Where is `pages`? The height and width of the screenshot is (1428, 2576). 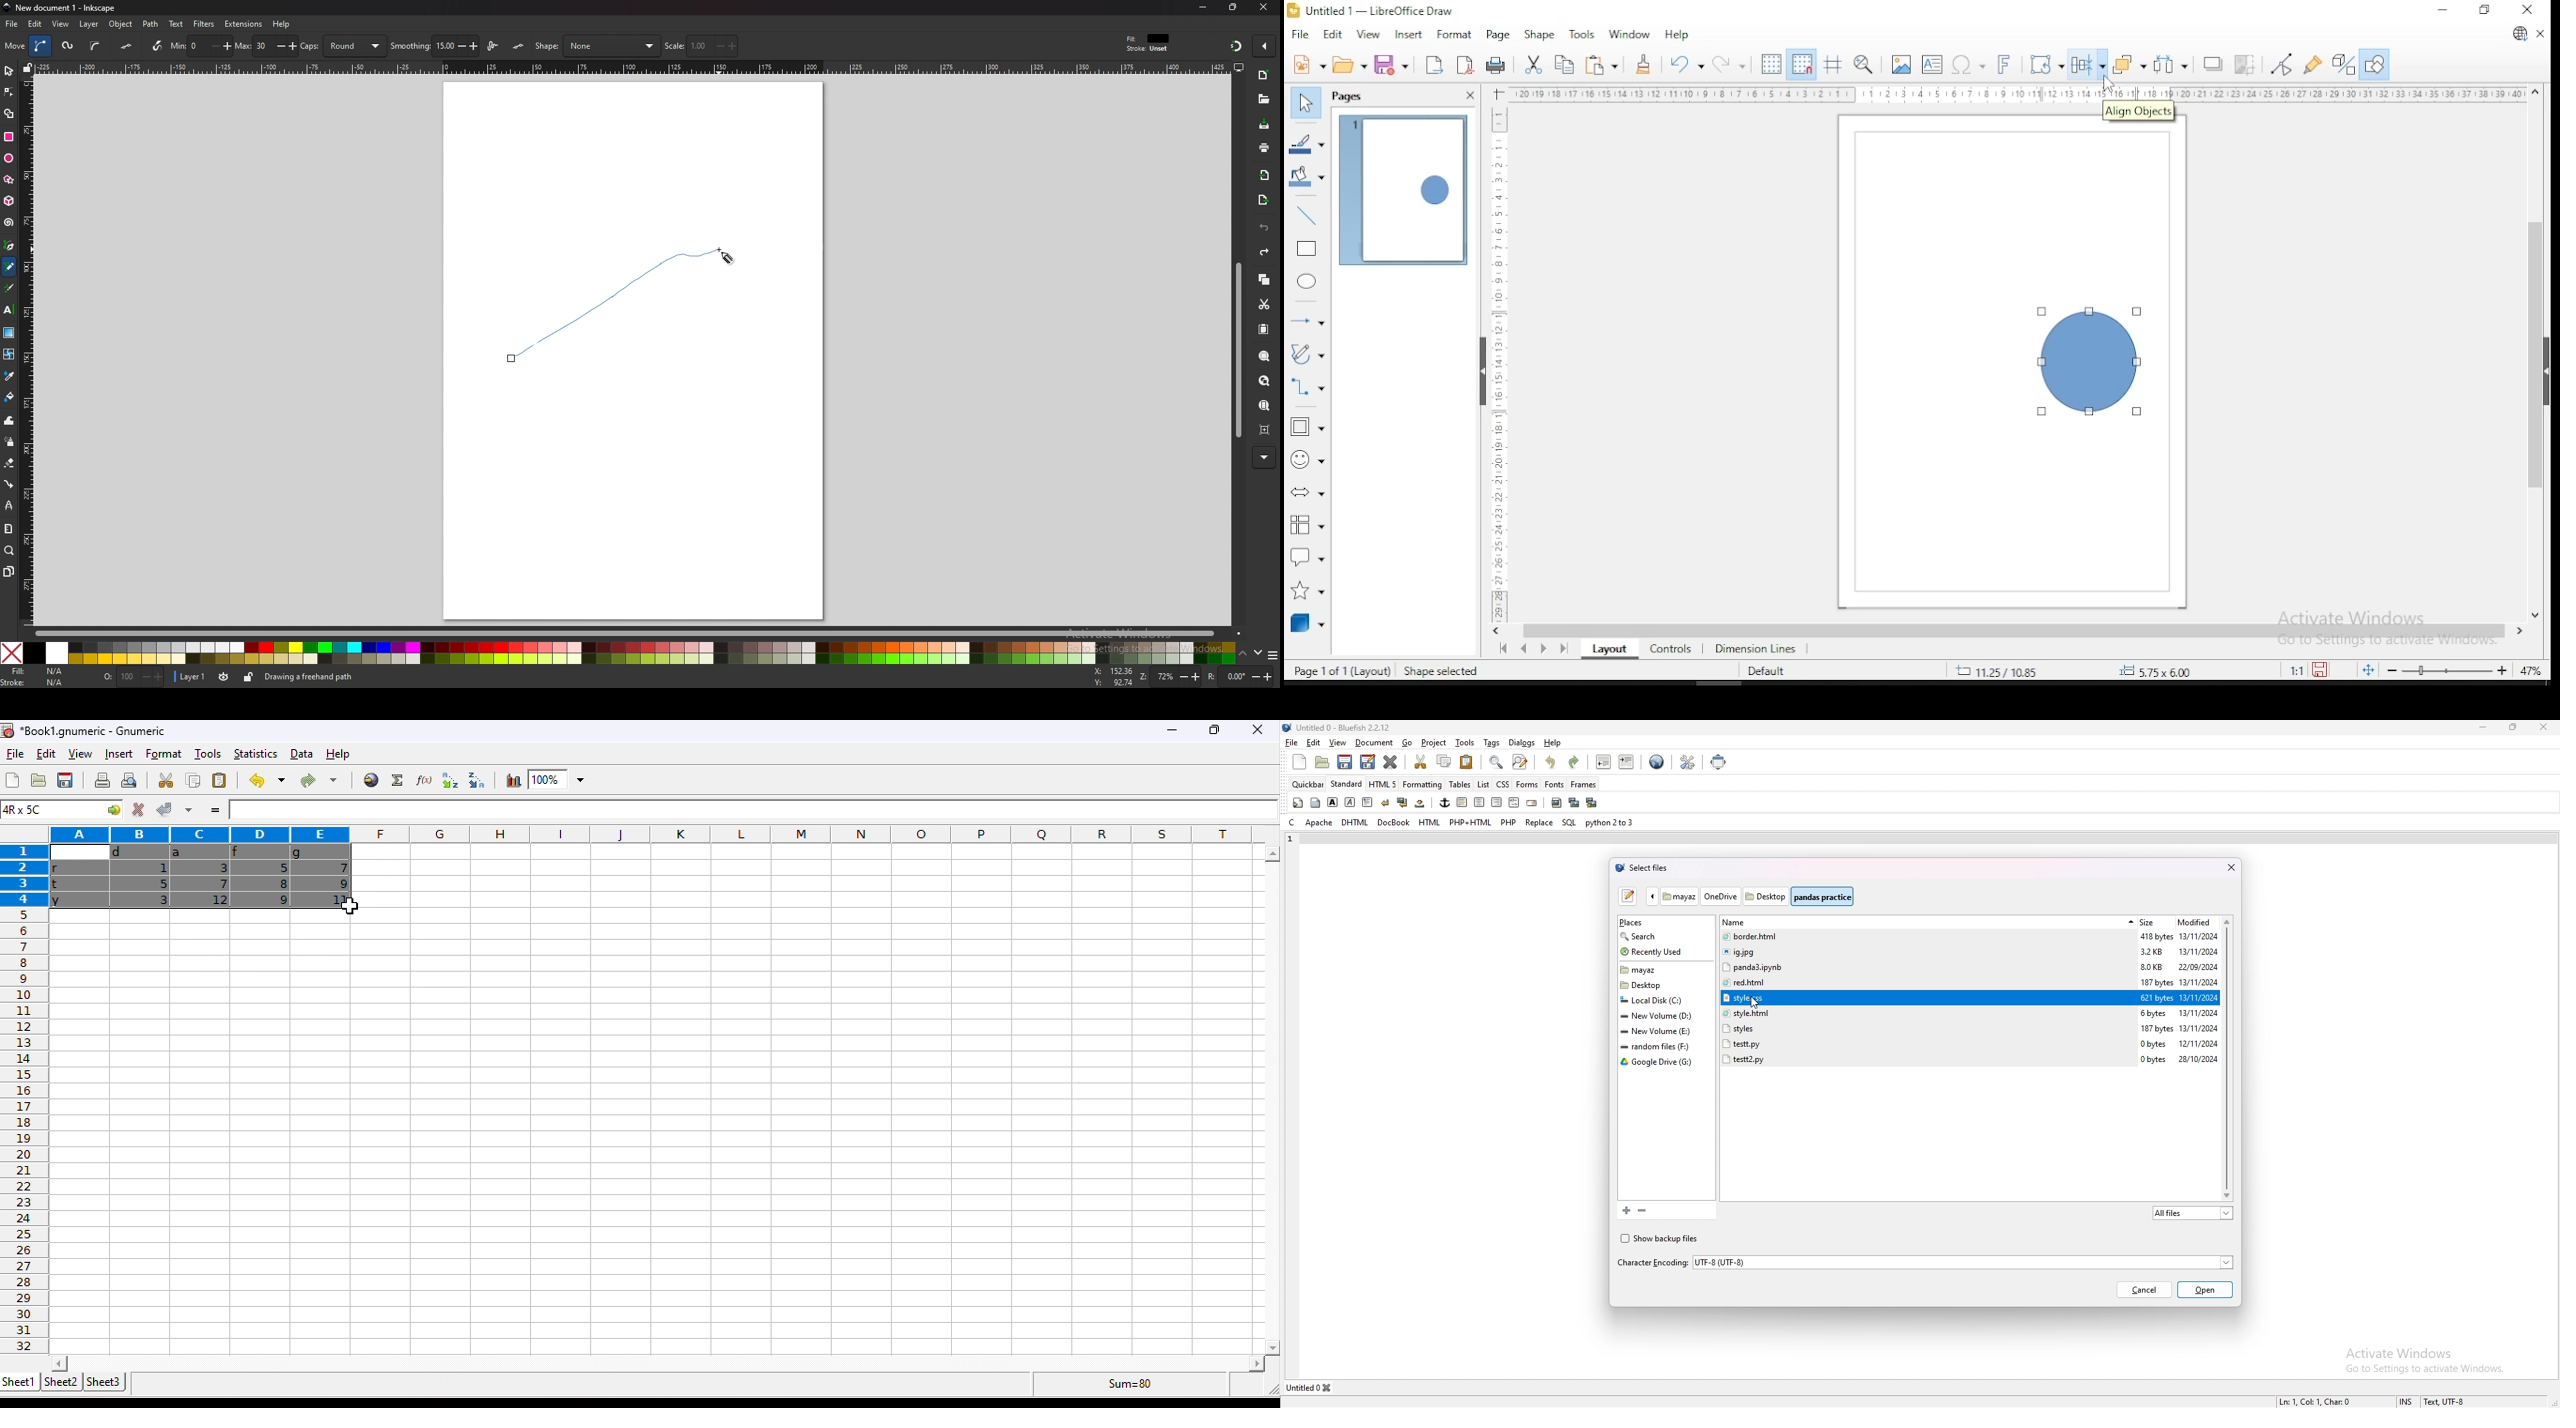
pages is located at coordinates (1350, 97).